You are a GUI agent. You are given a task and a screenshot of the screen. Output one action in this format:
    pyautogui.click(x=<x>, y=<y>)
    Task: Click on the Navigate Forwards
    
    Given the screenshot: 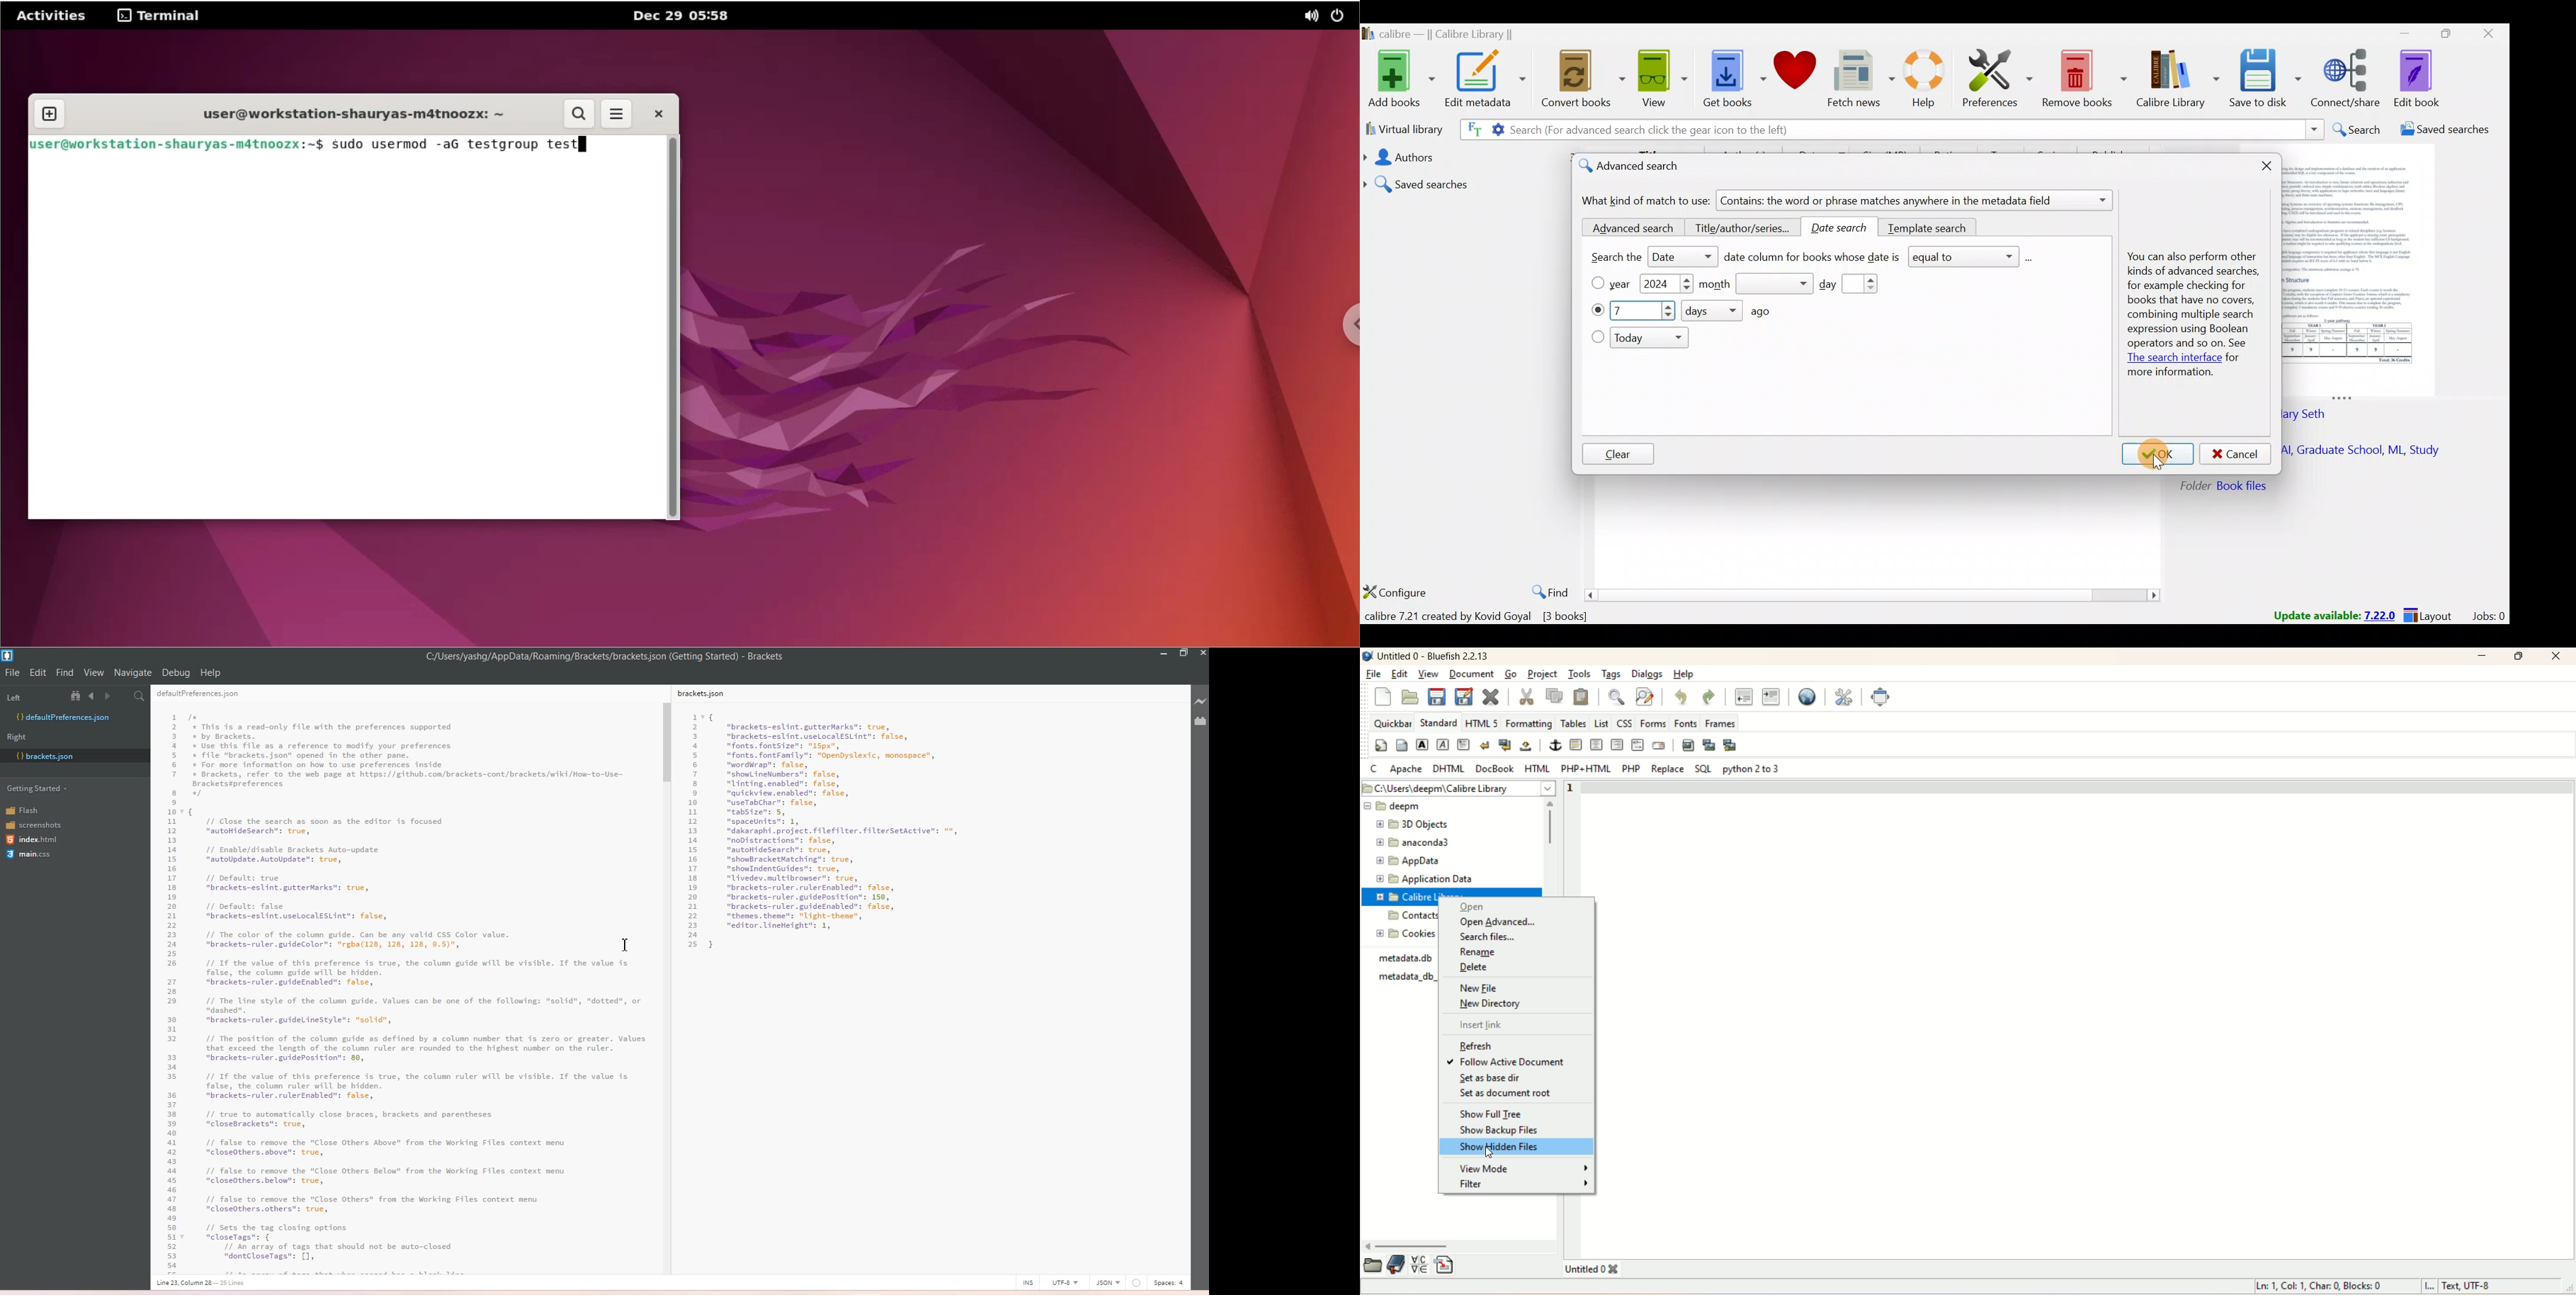 What is the action you would take?
    pyautogui.click(x=110, y=696)
    